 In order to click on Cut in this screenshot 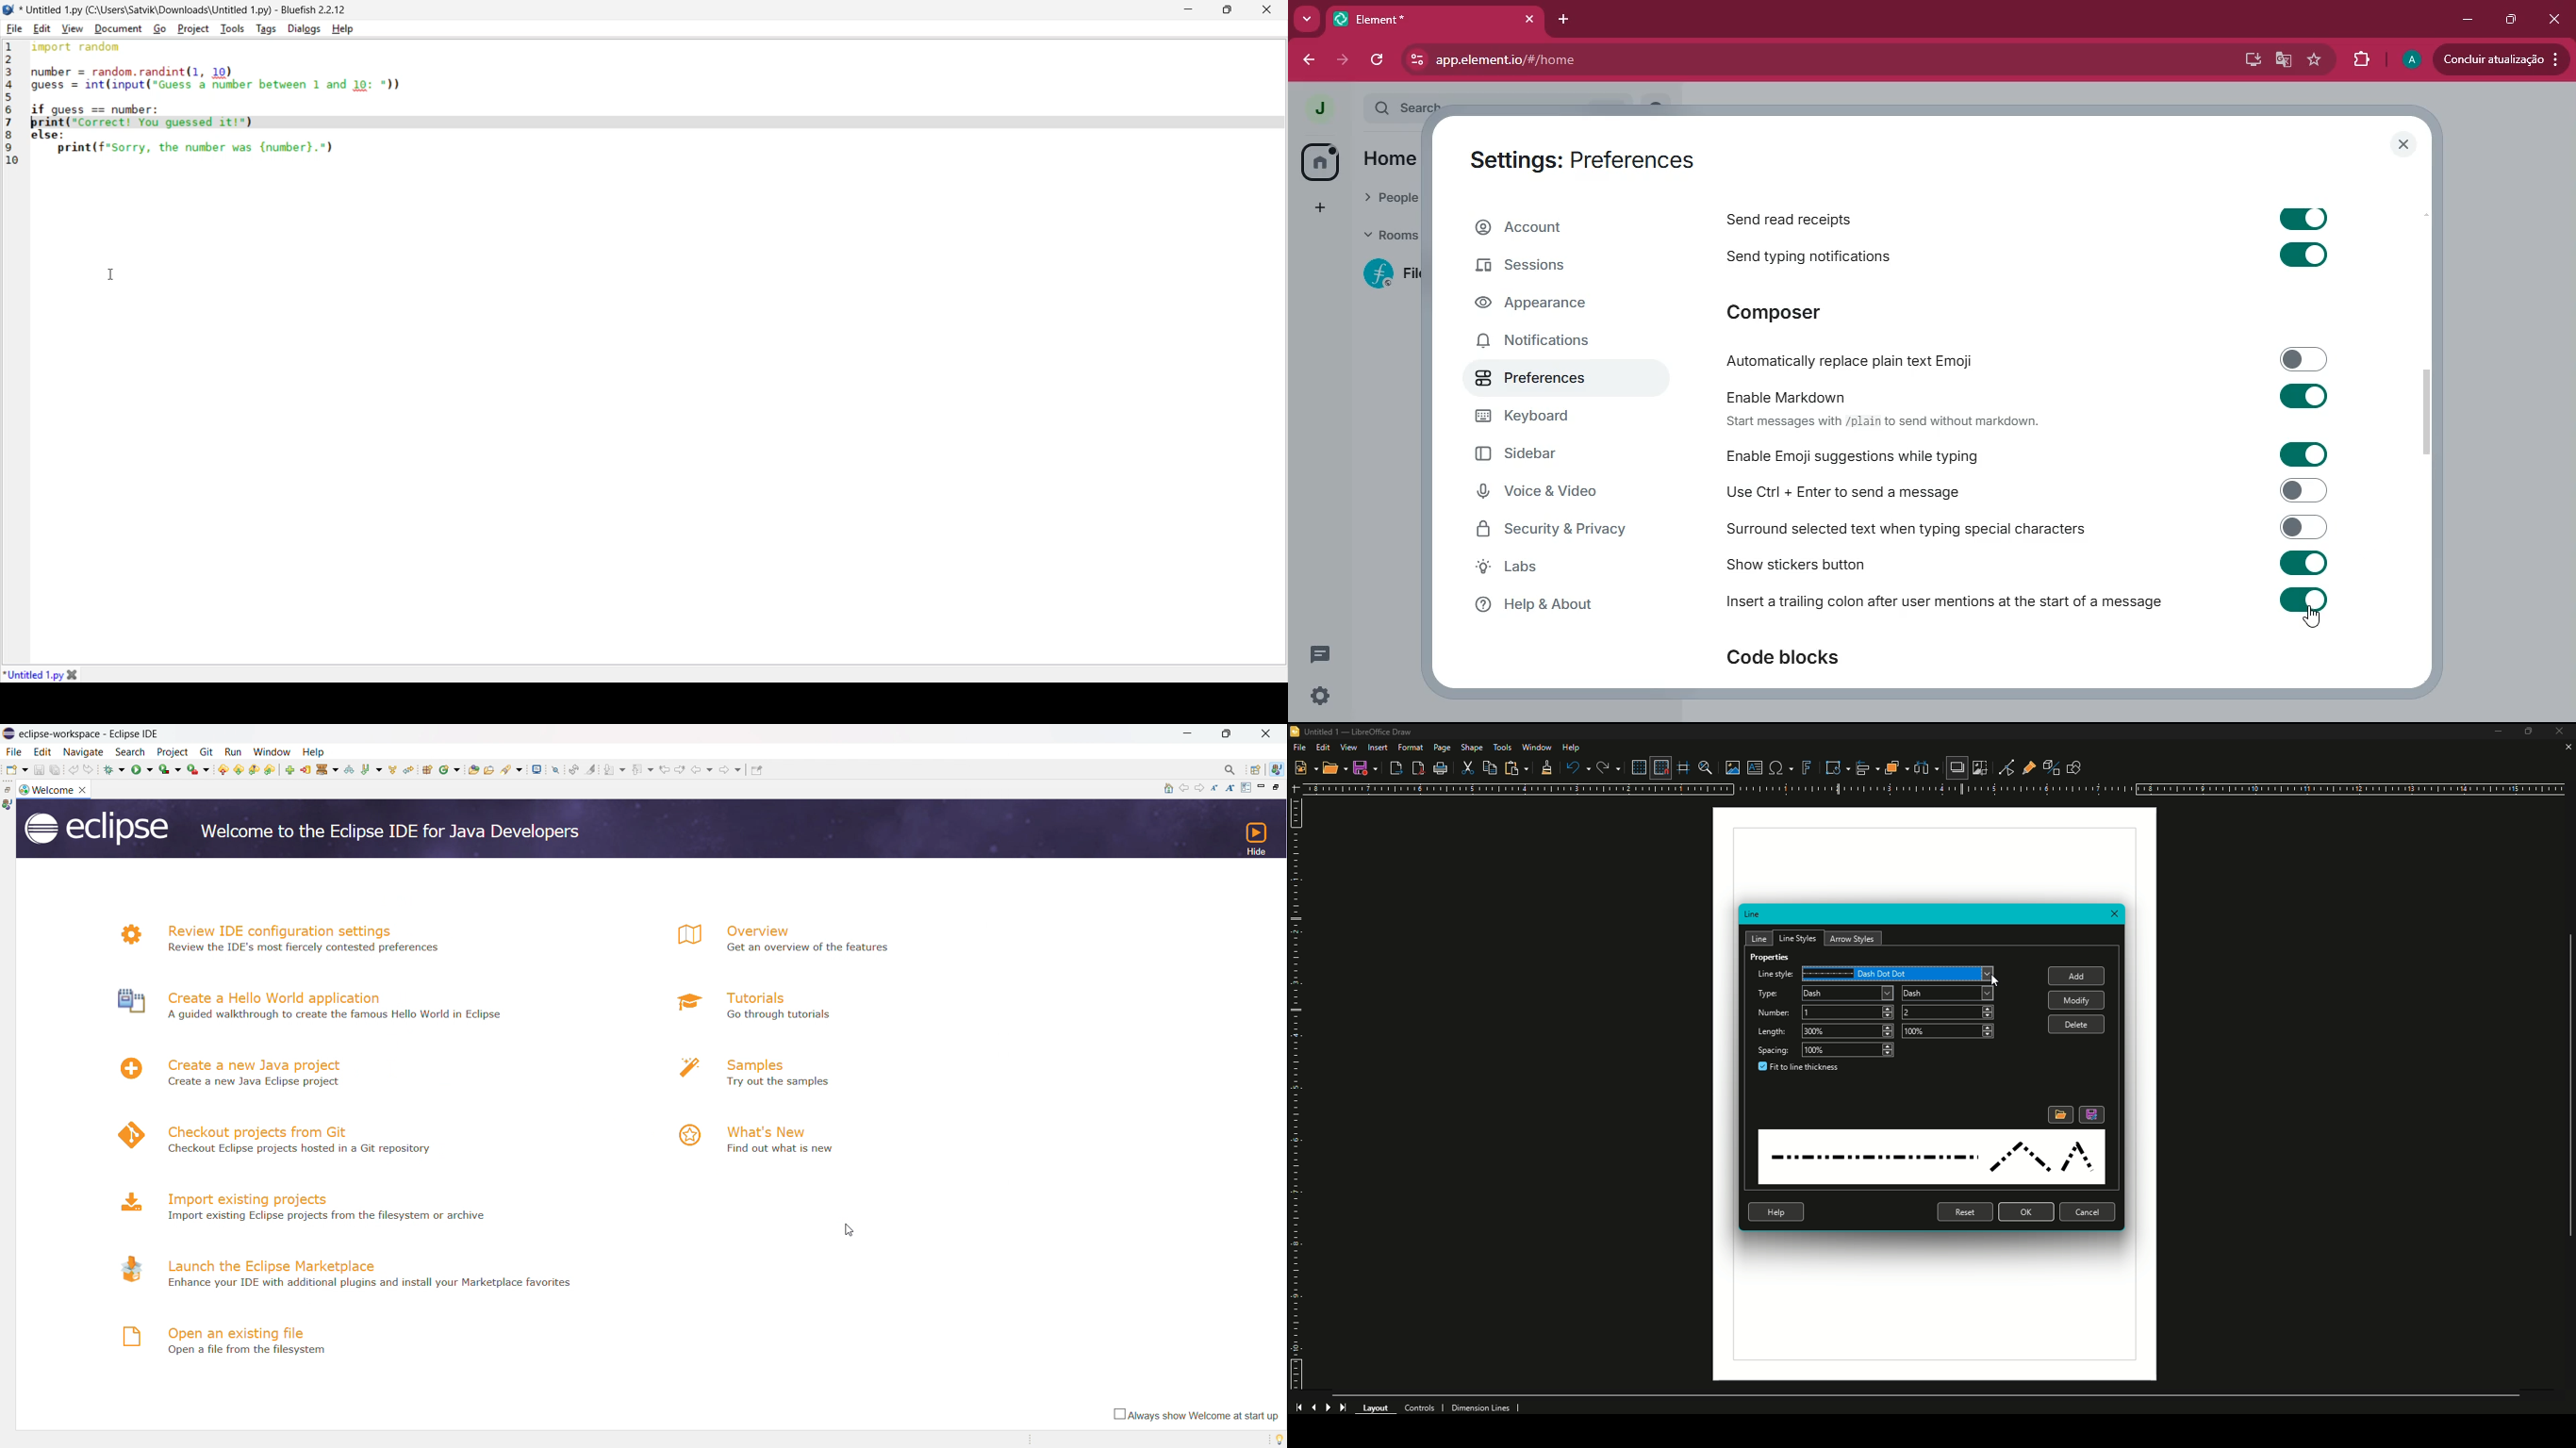, I will do `click(1468, 769)`.